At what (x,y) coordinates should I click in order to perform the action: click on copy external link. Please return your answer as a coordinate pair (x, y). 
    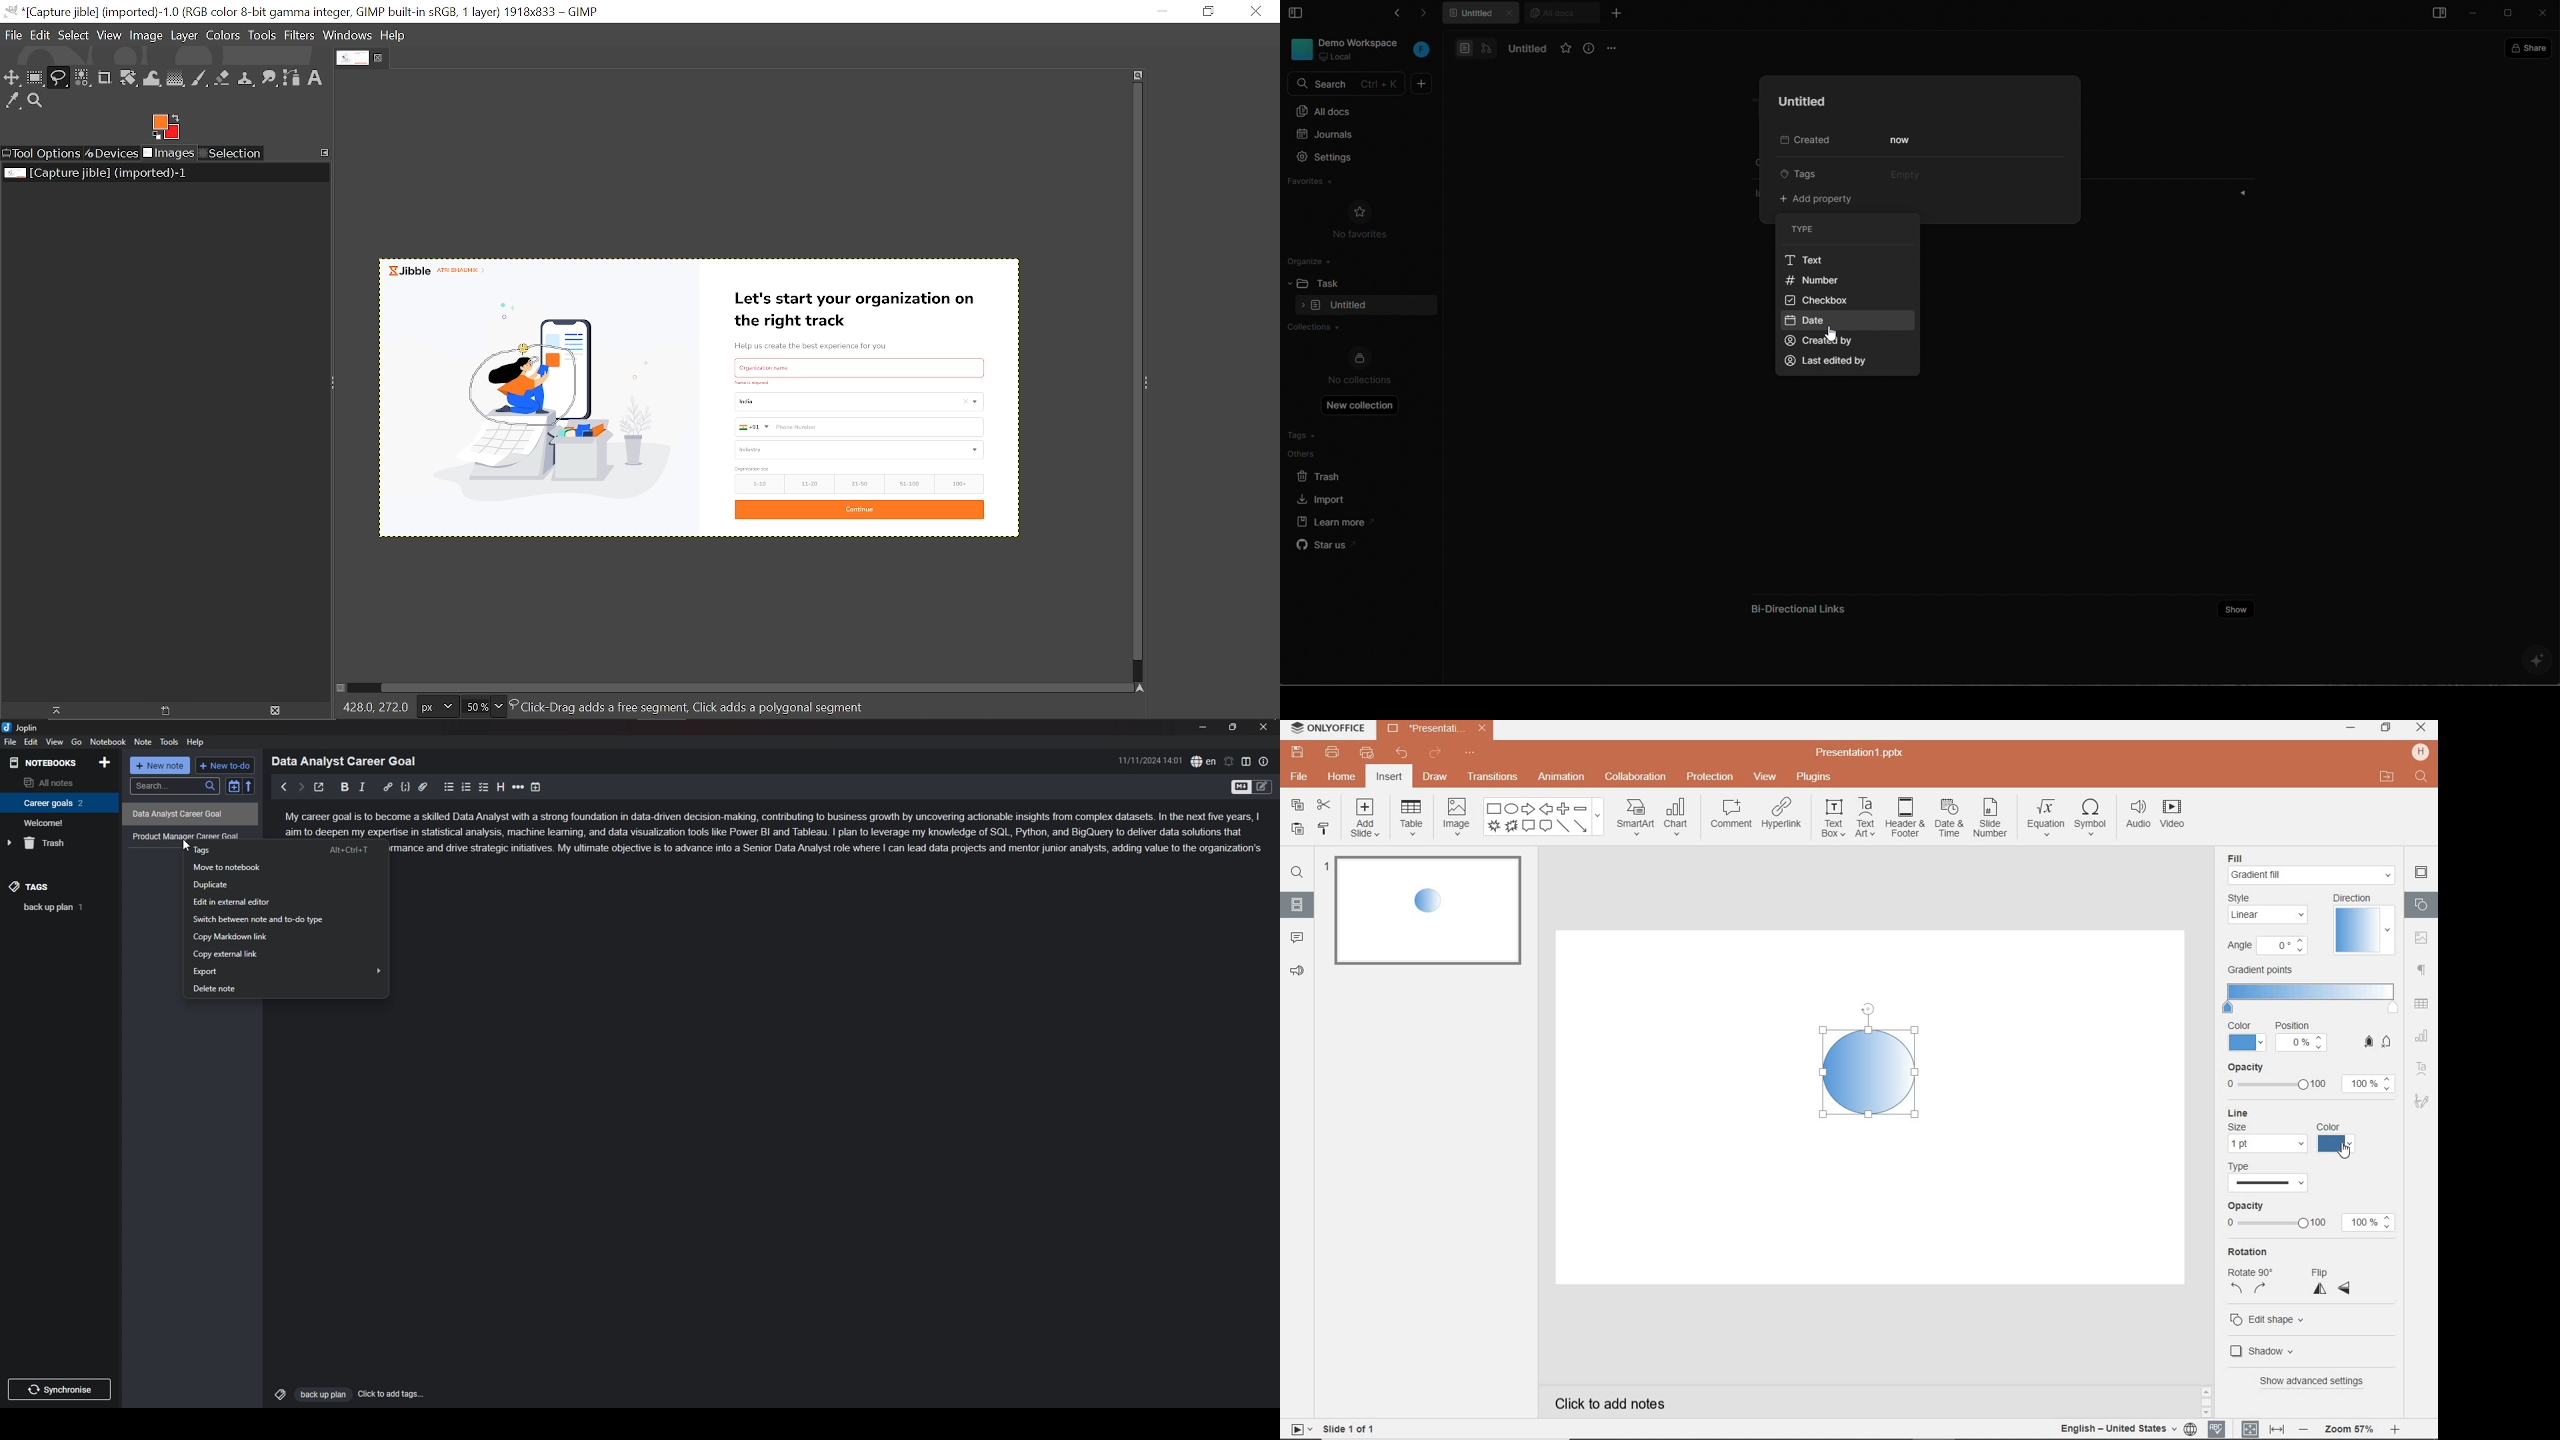
    Looking at the image, I should click on (287, 953).